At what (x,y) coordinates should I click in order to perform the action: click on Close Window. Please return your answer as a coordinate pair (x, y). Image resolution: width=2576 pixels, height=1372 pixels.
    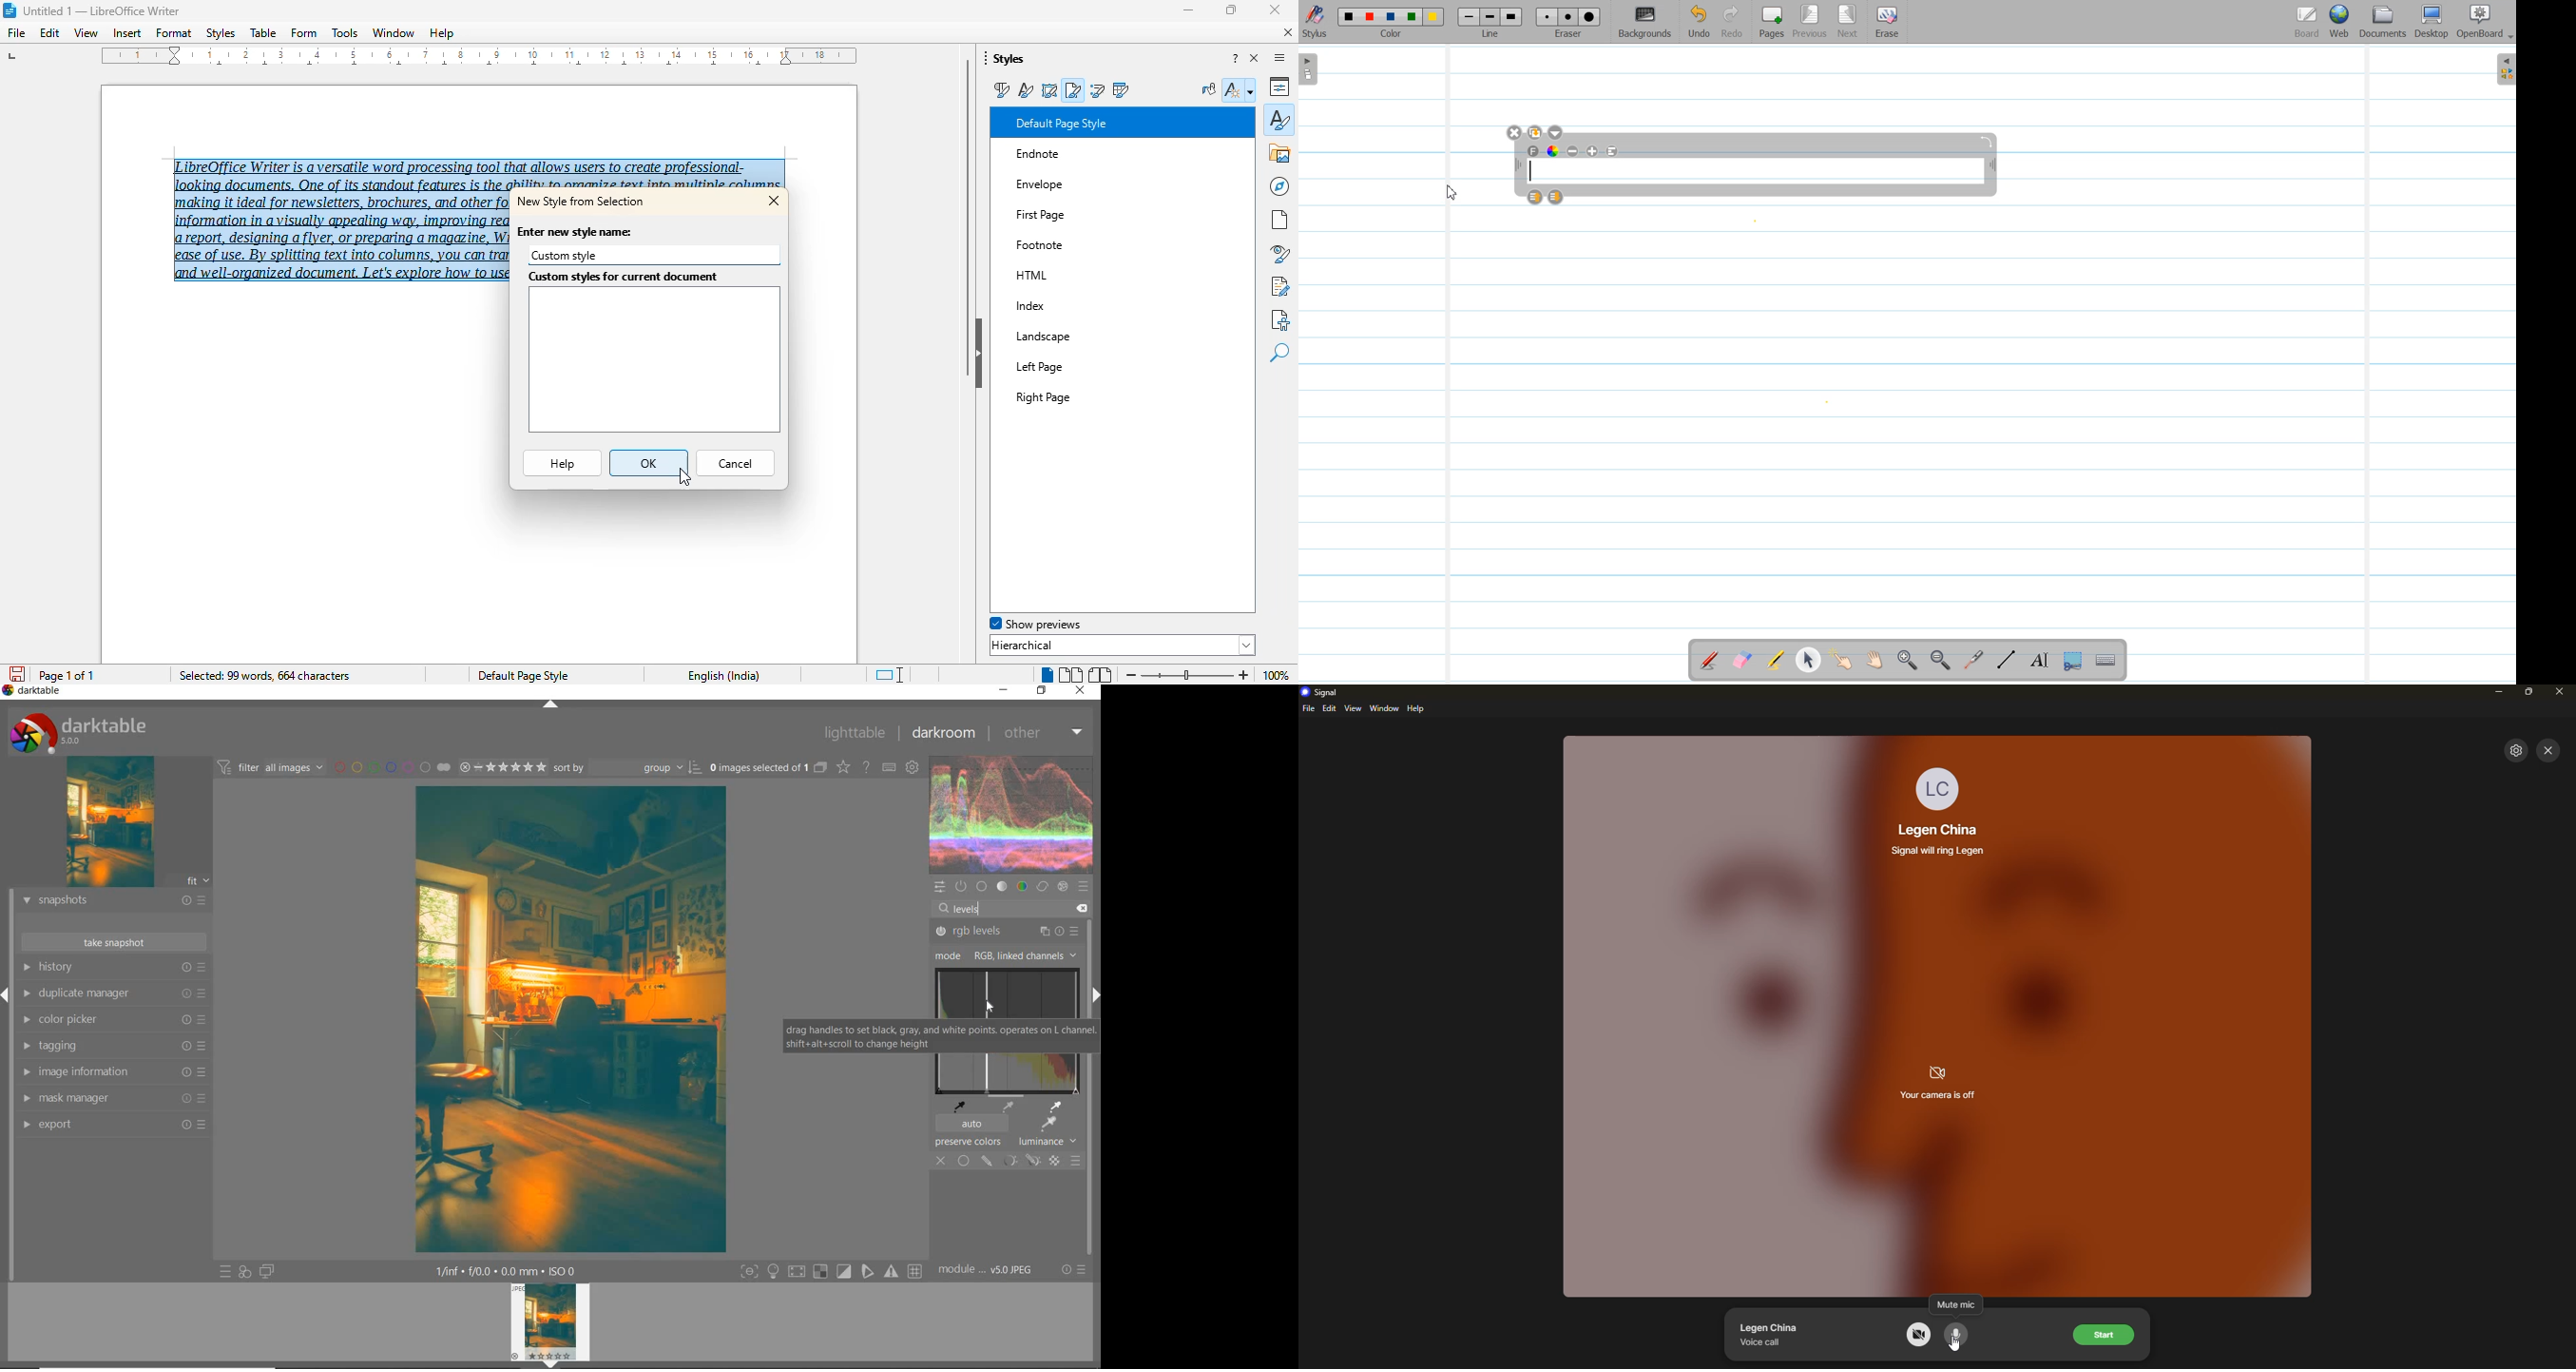
    Looking at the image, I should click on (1515, 133).